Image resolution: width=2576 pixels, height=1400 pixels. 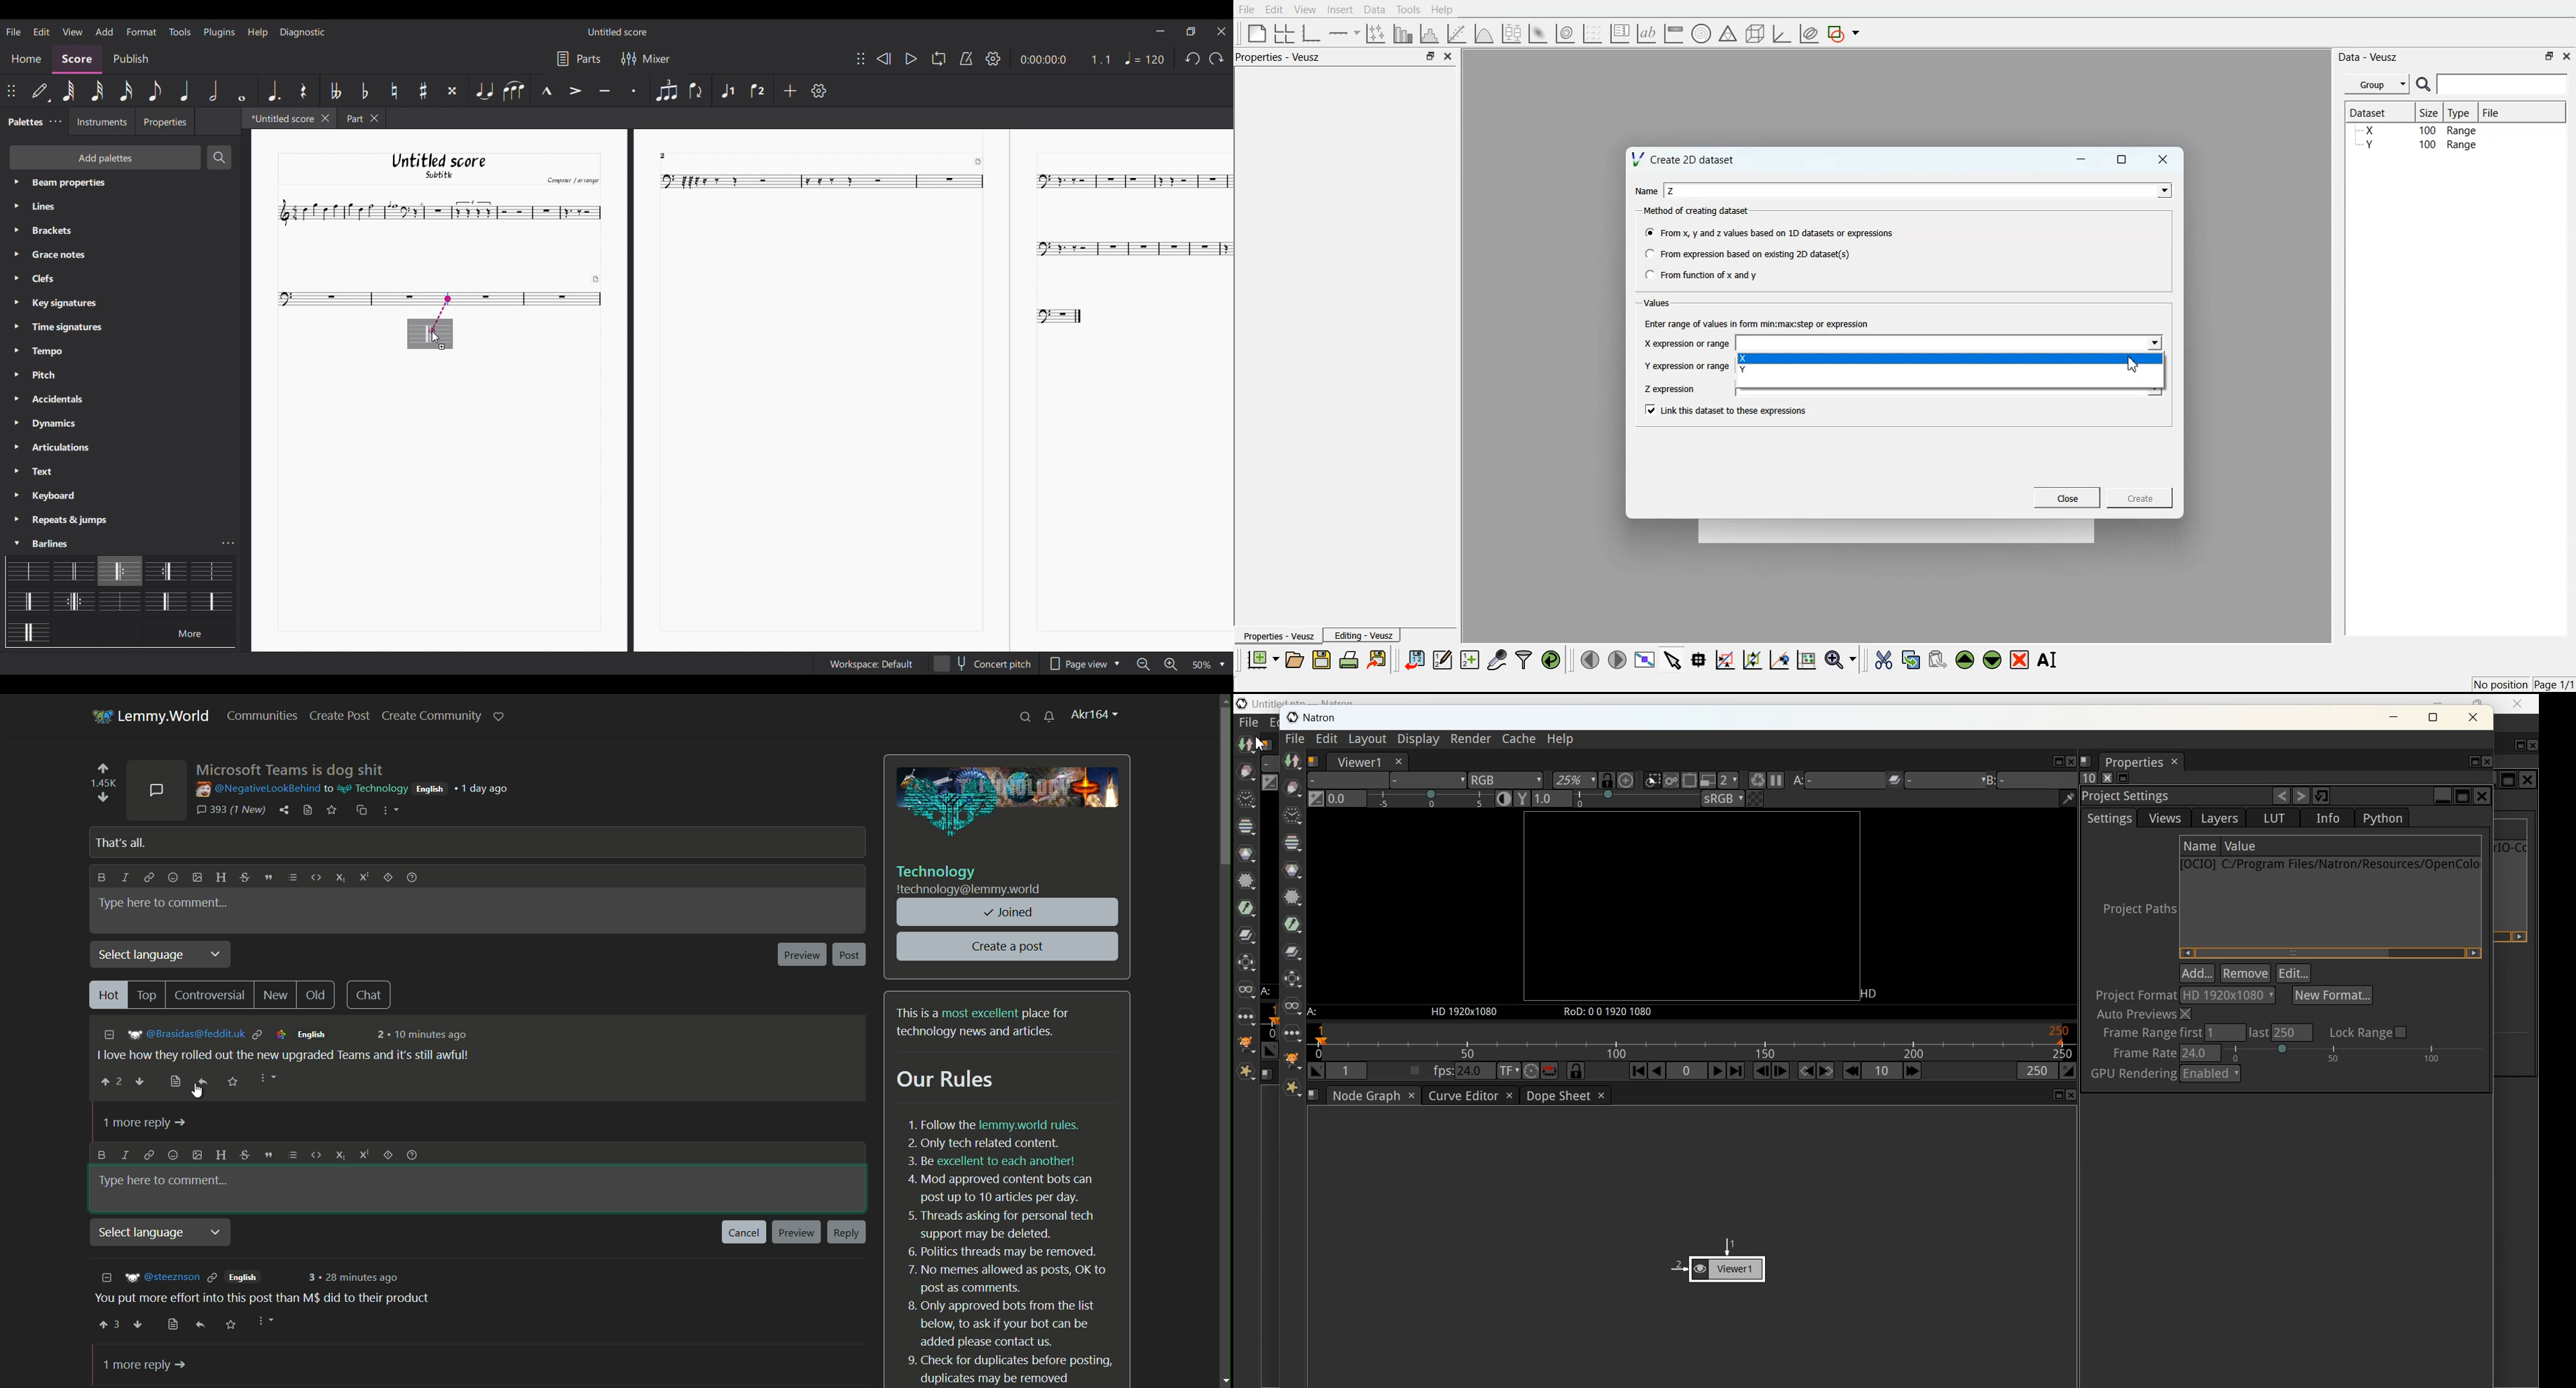 What do you see at coordinates (341, 716) in the screenshot?
I see `create post` at bounding box center [341, 716].